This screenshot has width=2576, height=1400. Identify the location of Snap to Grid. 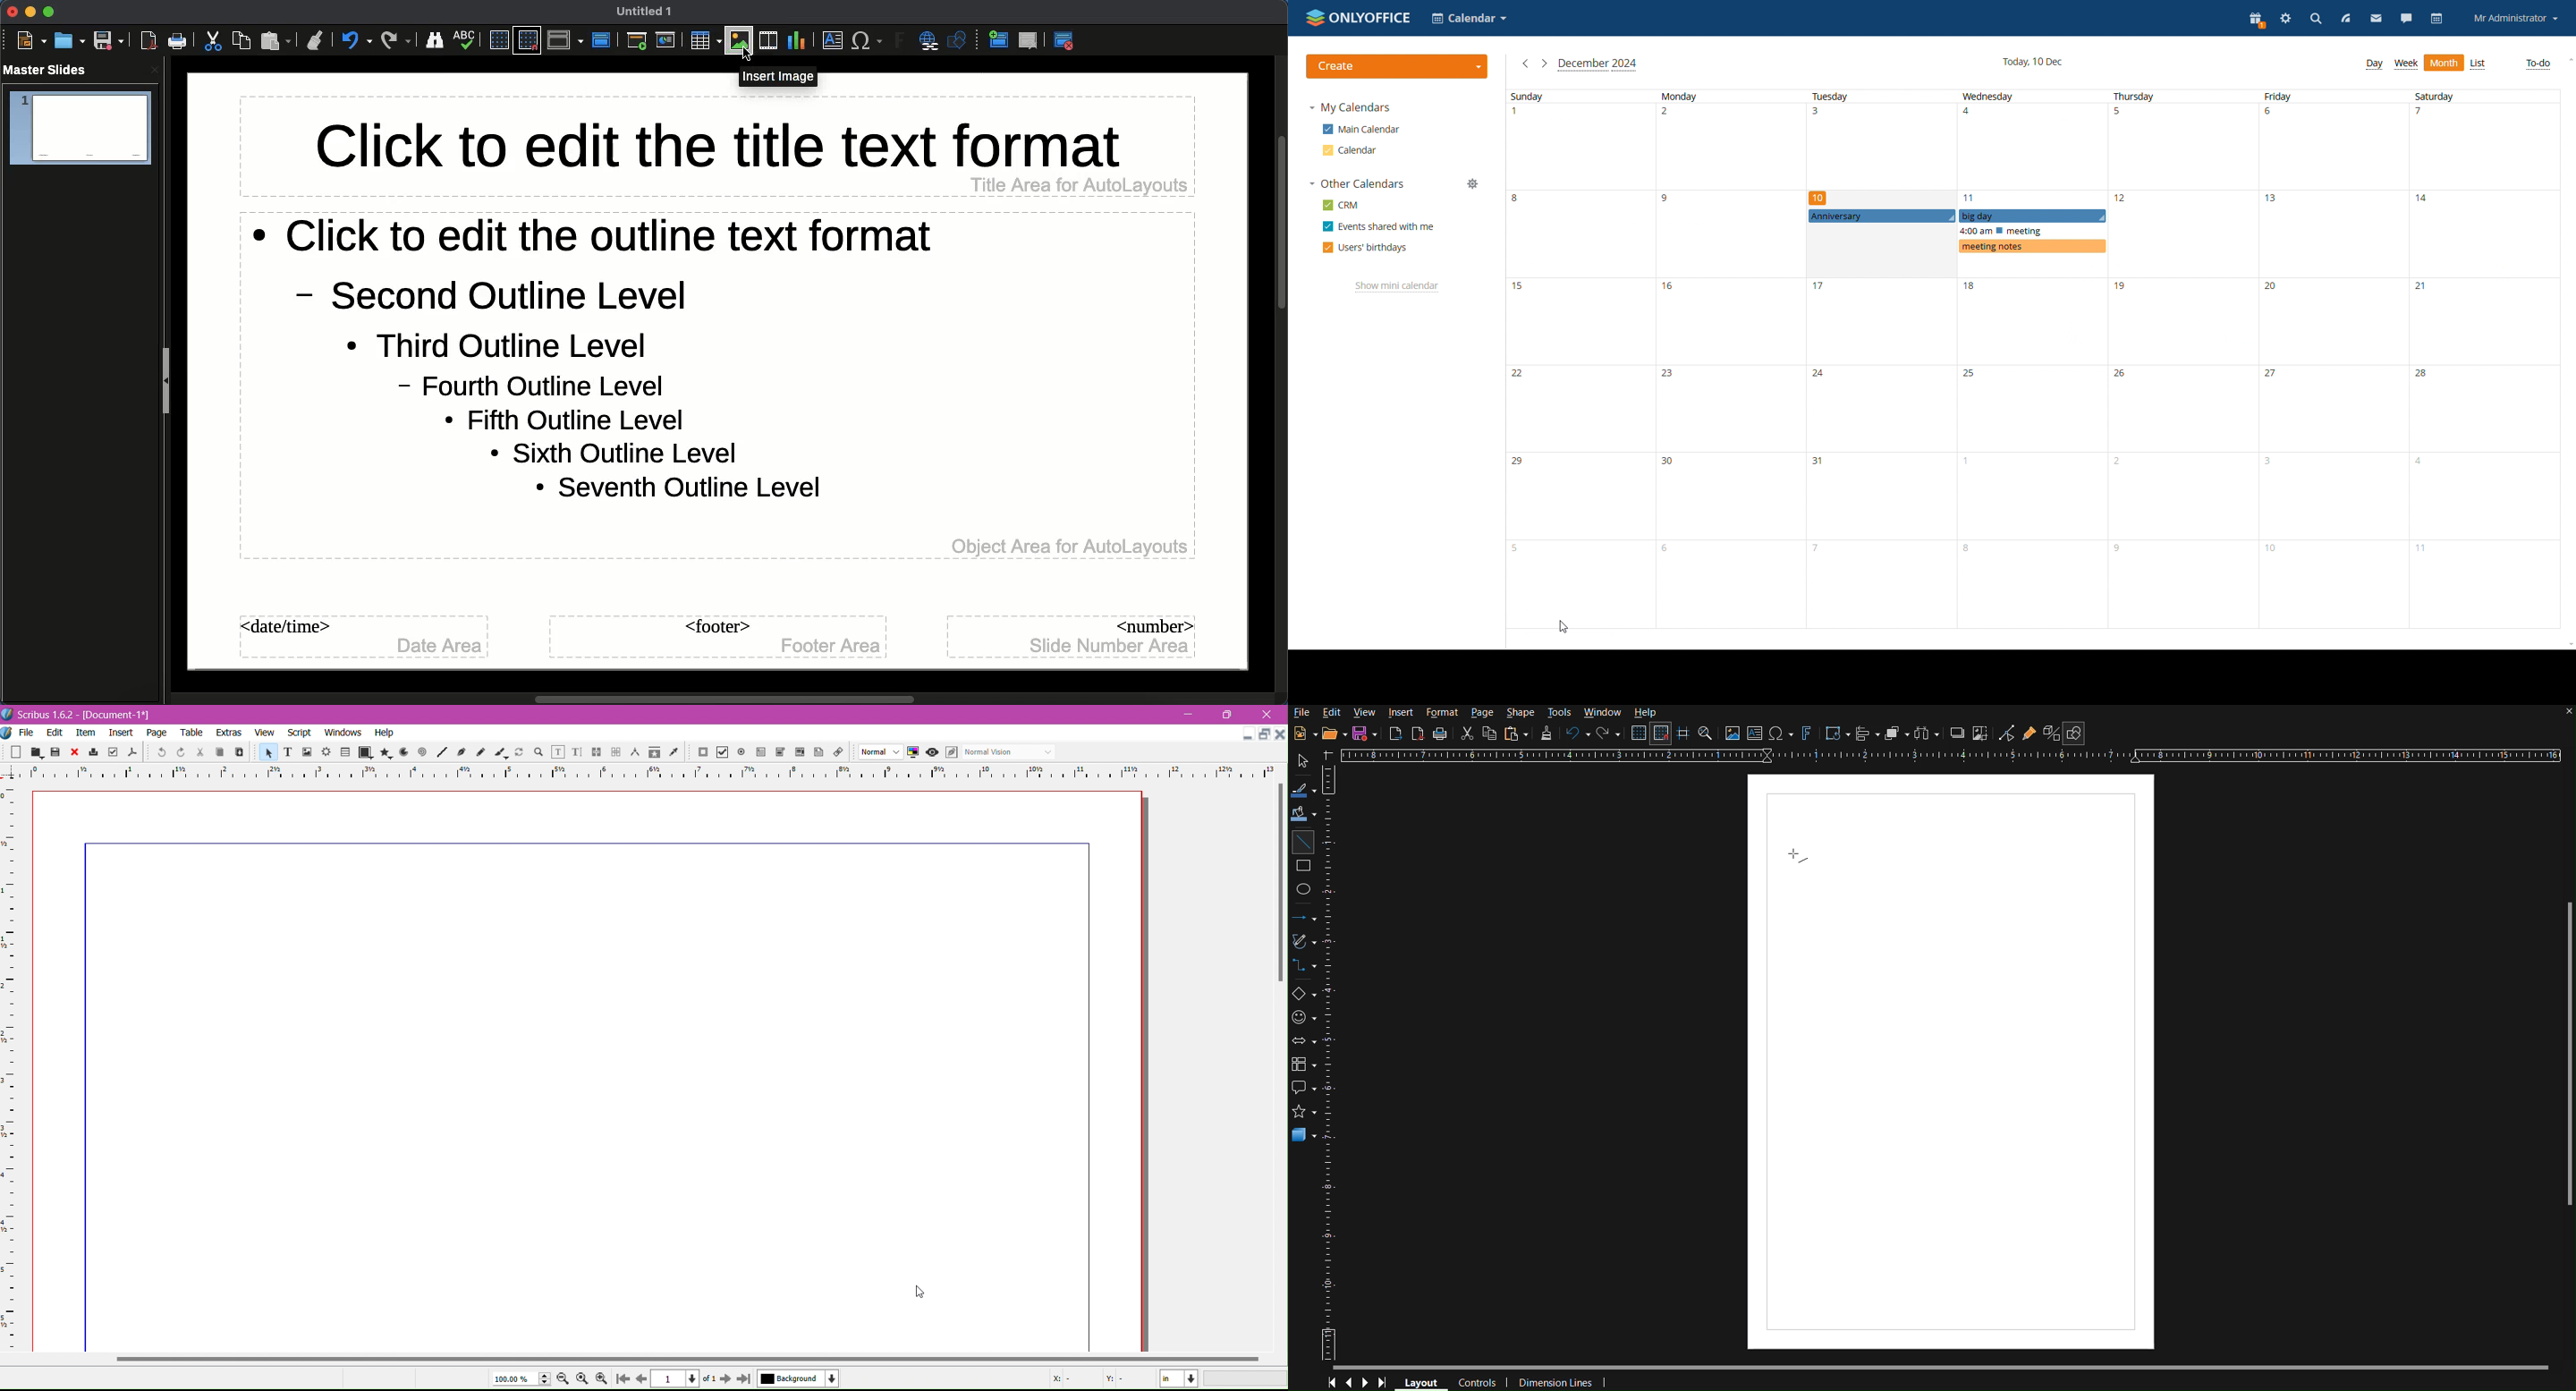
(1661, 734).